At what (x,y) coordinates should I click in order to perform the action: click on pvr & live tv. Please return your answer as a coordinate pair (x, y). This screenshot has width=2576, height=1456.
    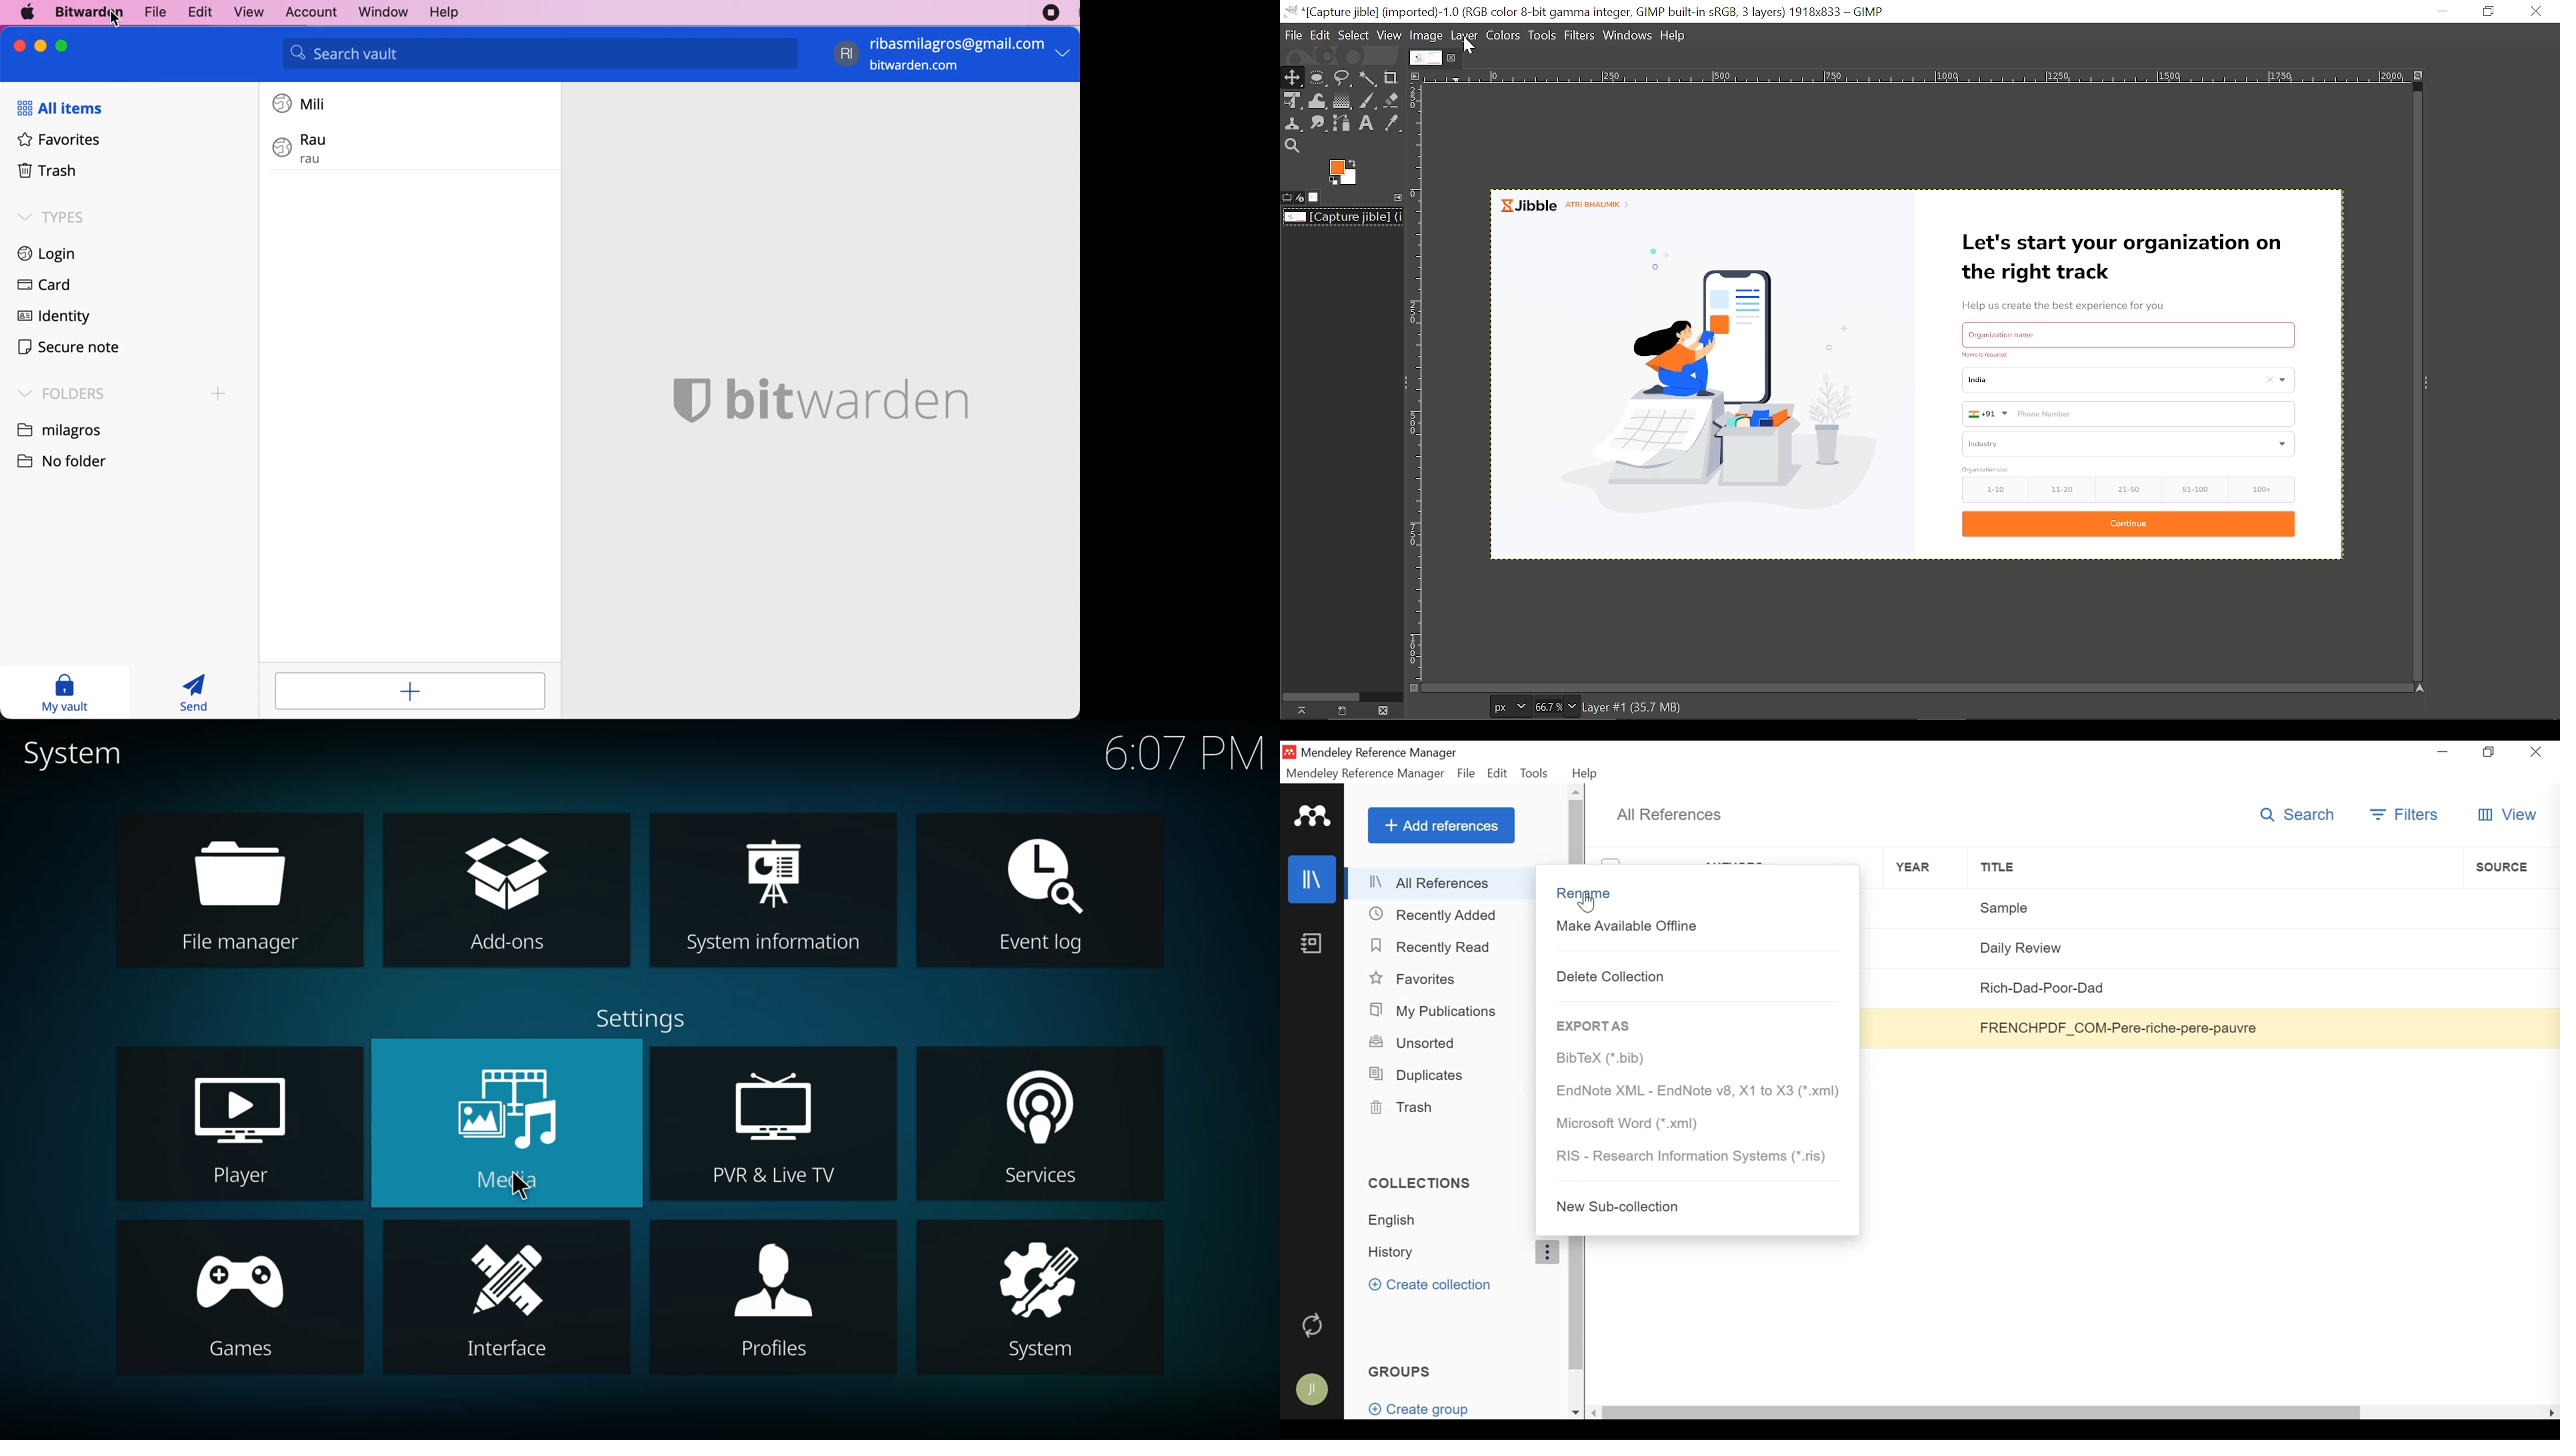
    Looking at the image, I should click on (775, 1109).